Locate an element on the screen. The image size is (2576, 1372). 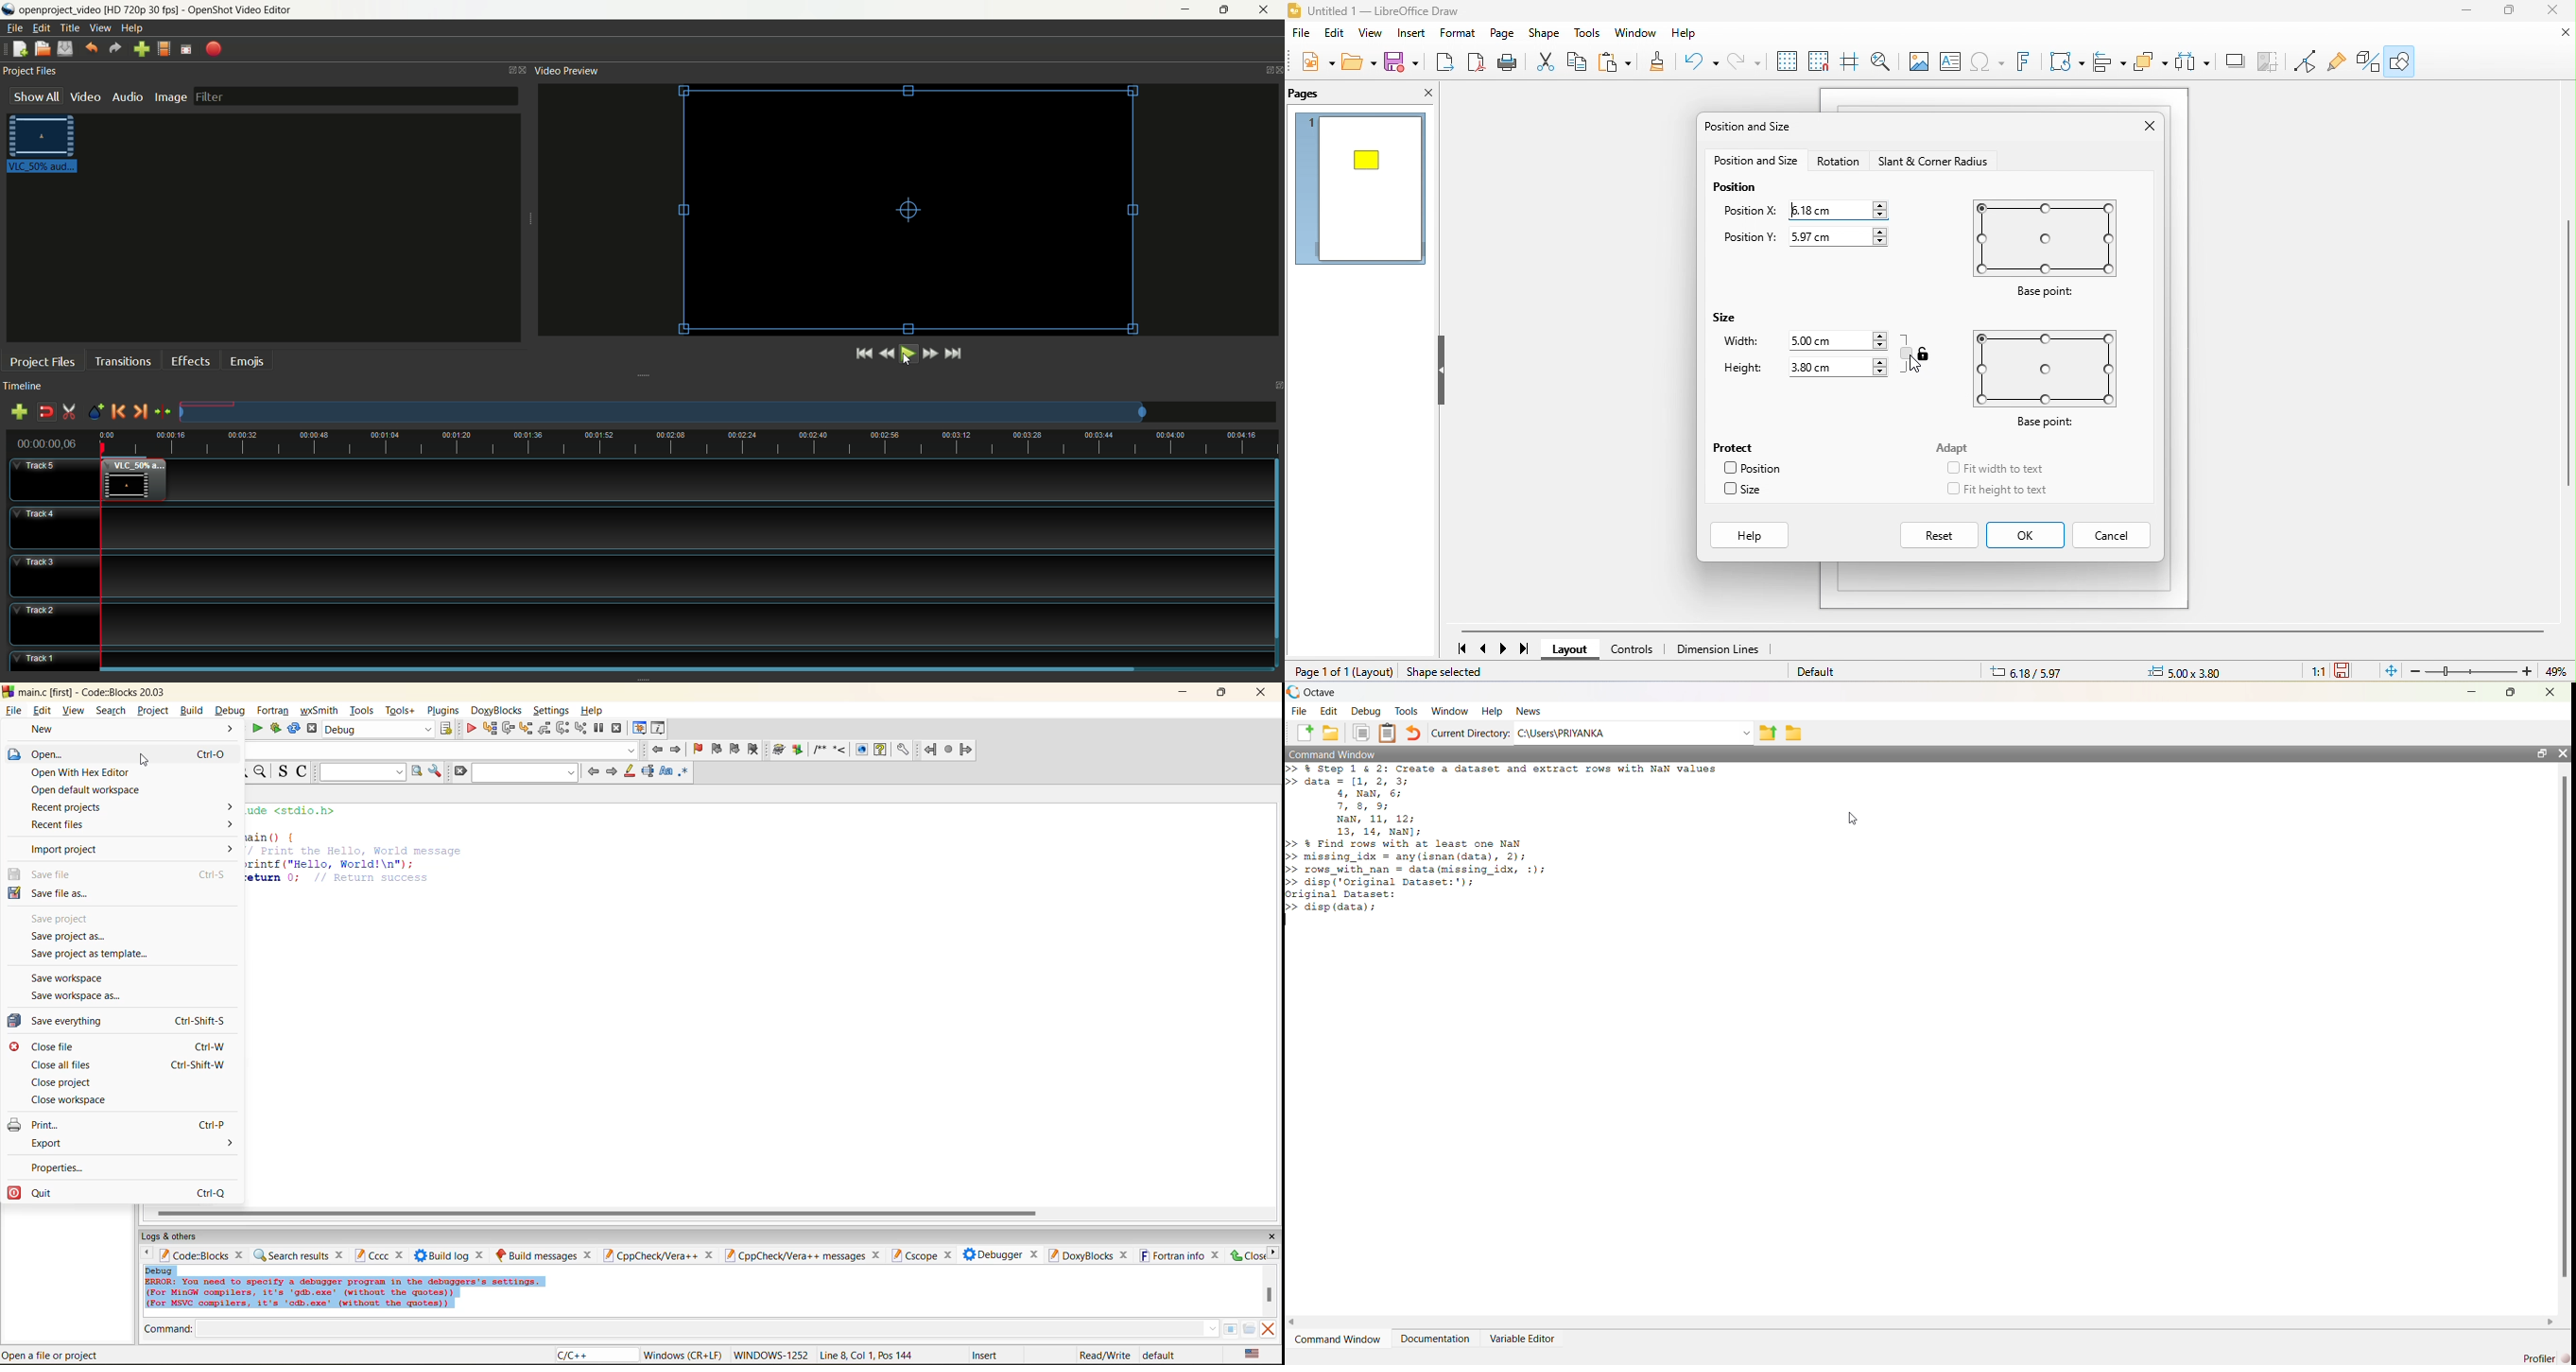
zoom and pan is located at coordinates (1881, 60).